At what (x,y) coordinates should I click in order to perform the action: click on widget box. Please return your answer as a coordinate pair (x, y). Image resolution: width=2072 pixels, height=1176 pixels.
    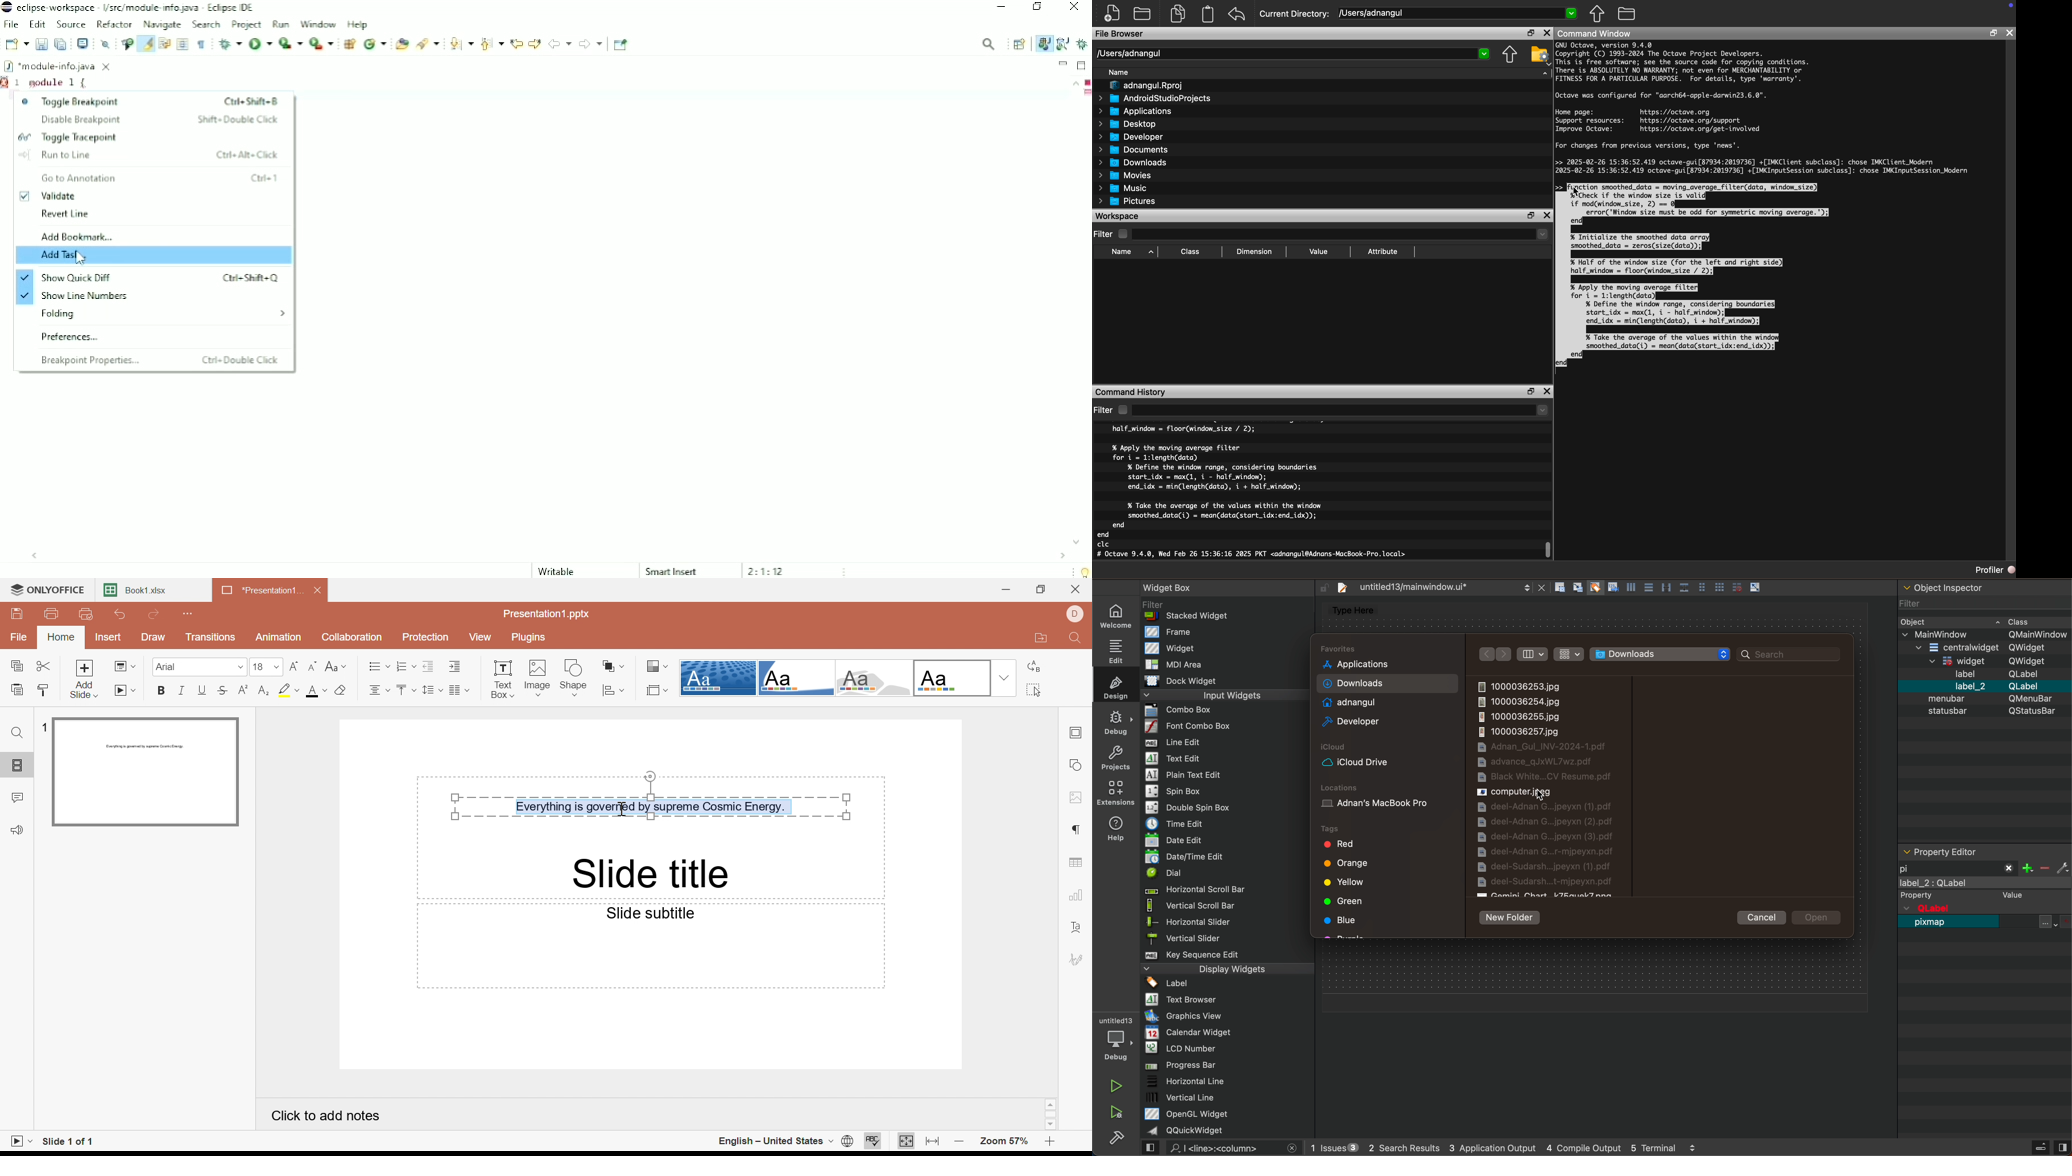
    Looking at the image, I should click on (1231, 859).